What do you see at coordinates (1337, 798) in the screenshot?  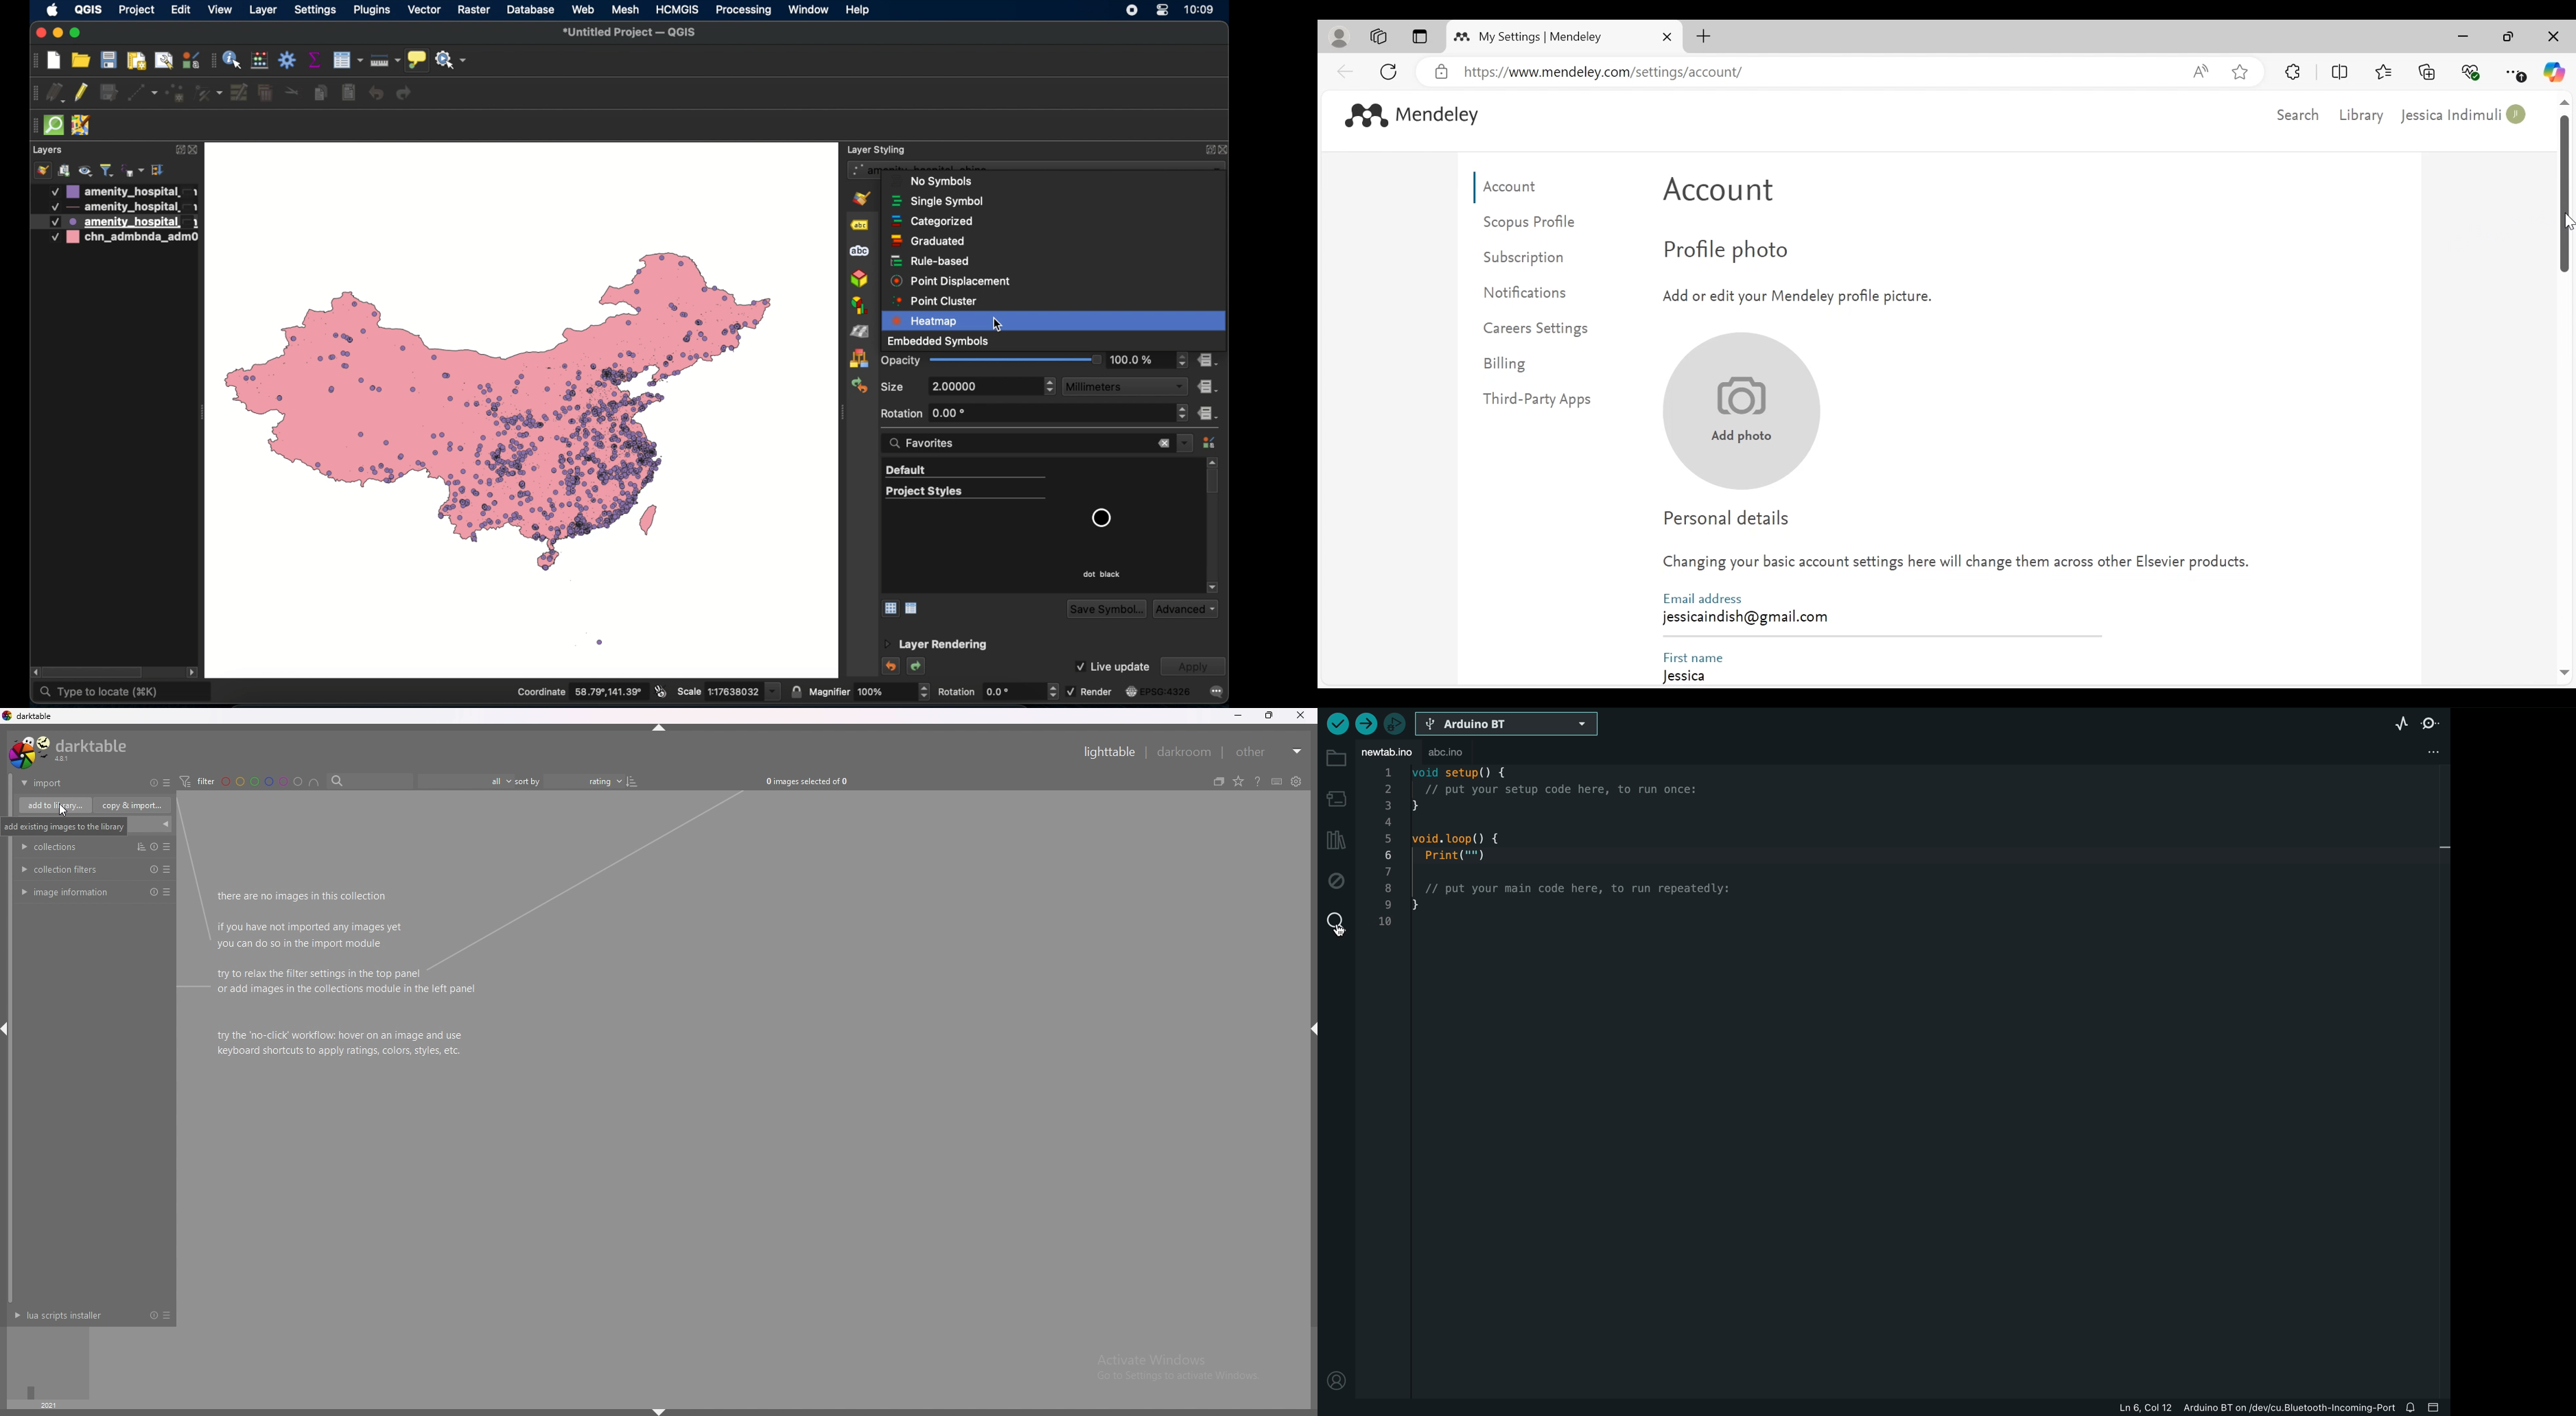 I see `board manager` at bounding box center [1337, 798].